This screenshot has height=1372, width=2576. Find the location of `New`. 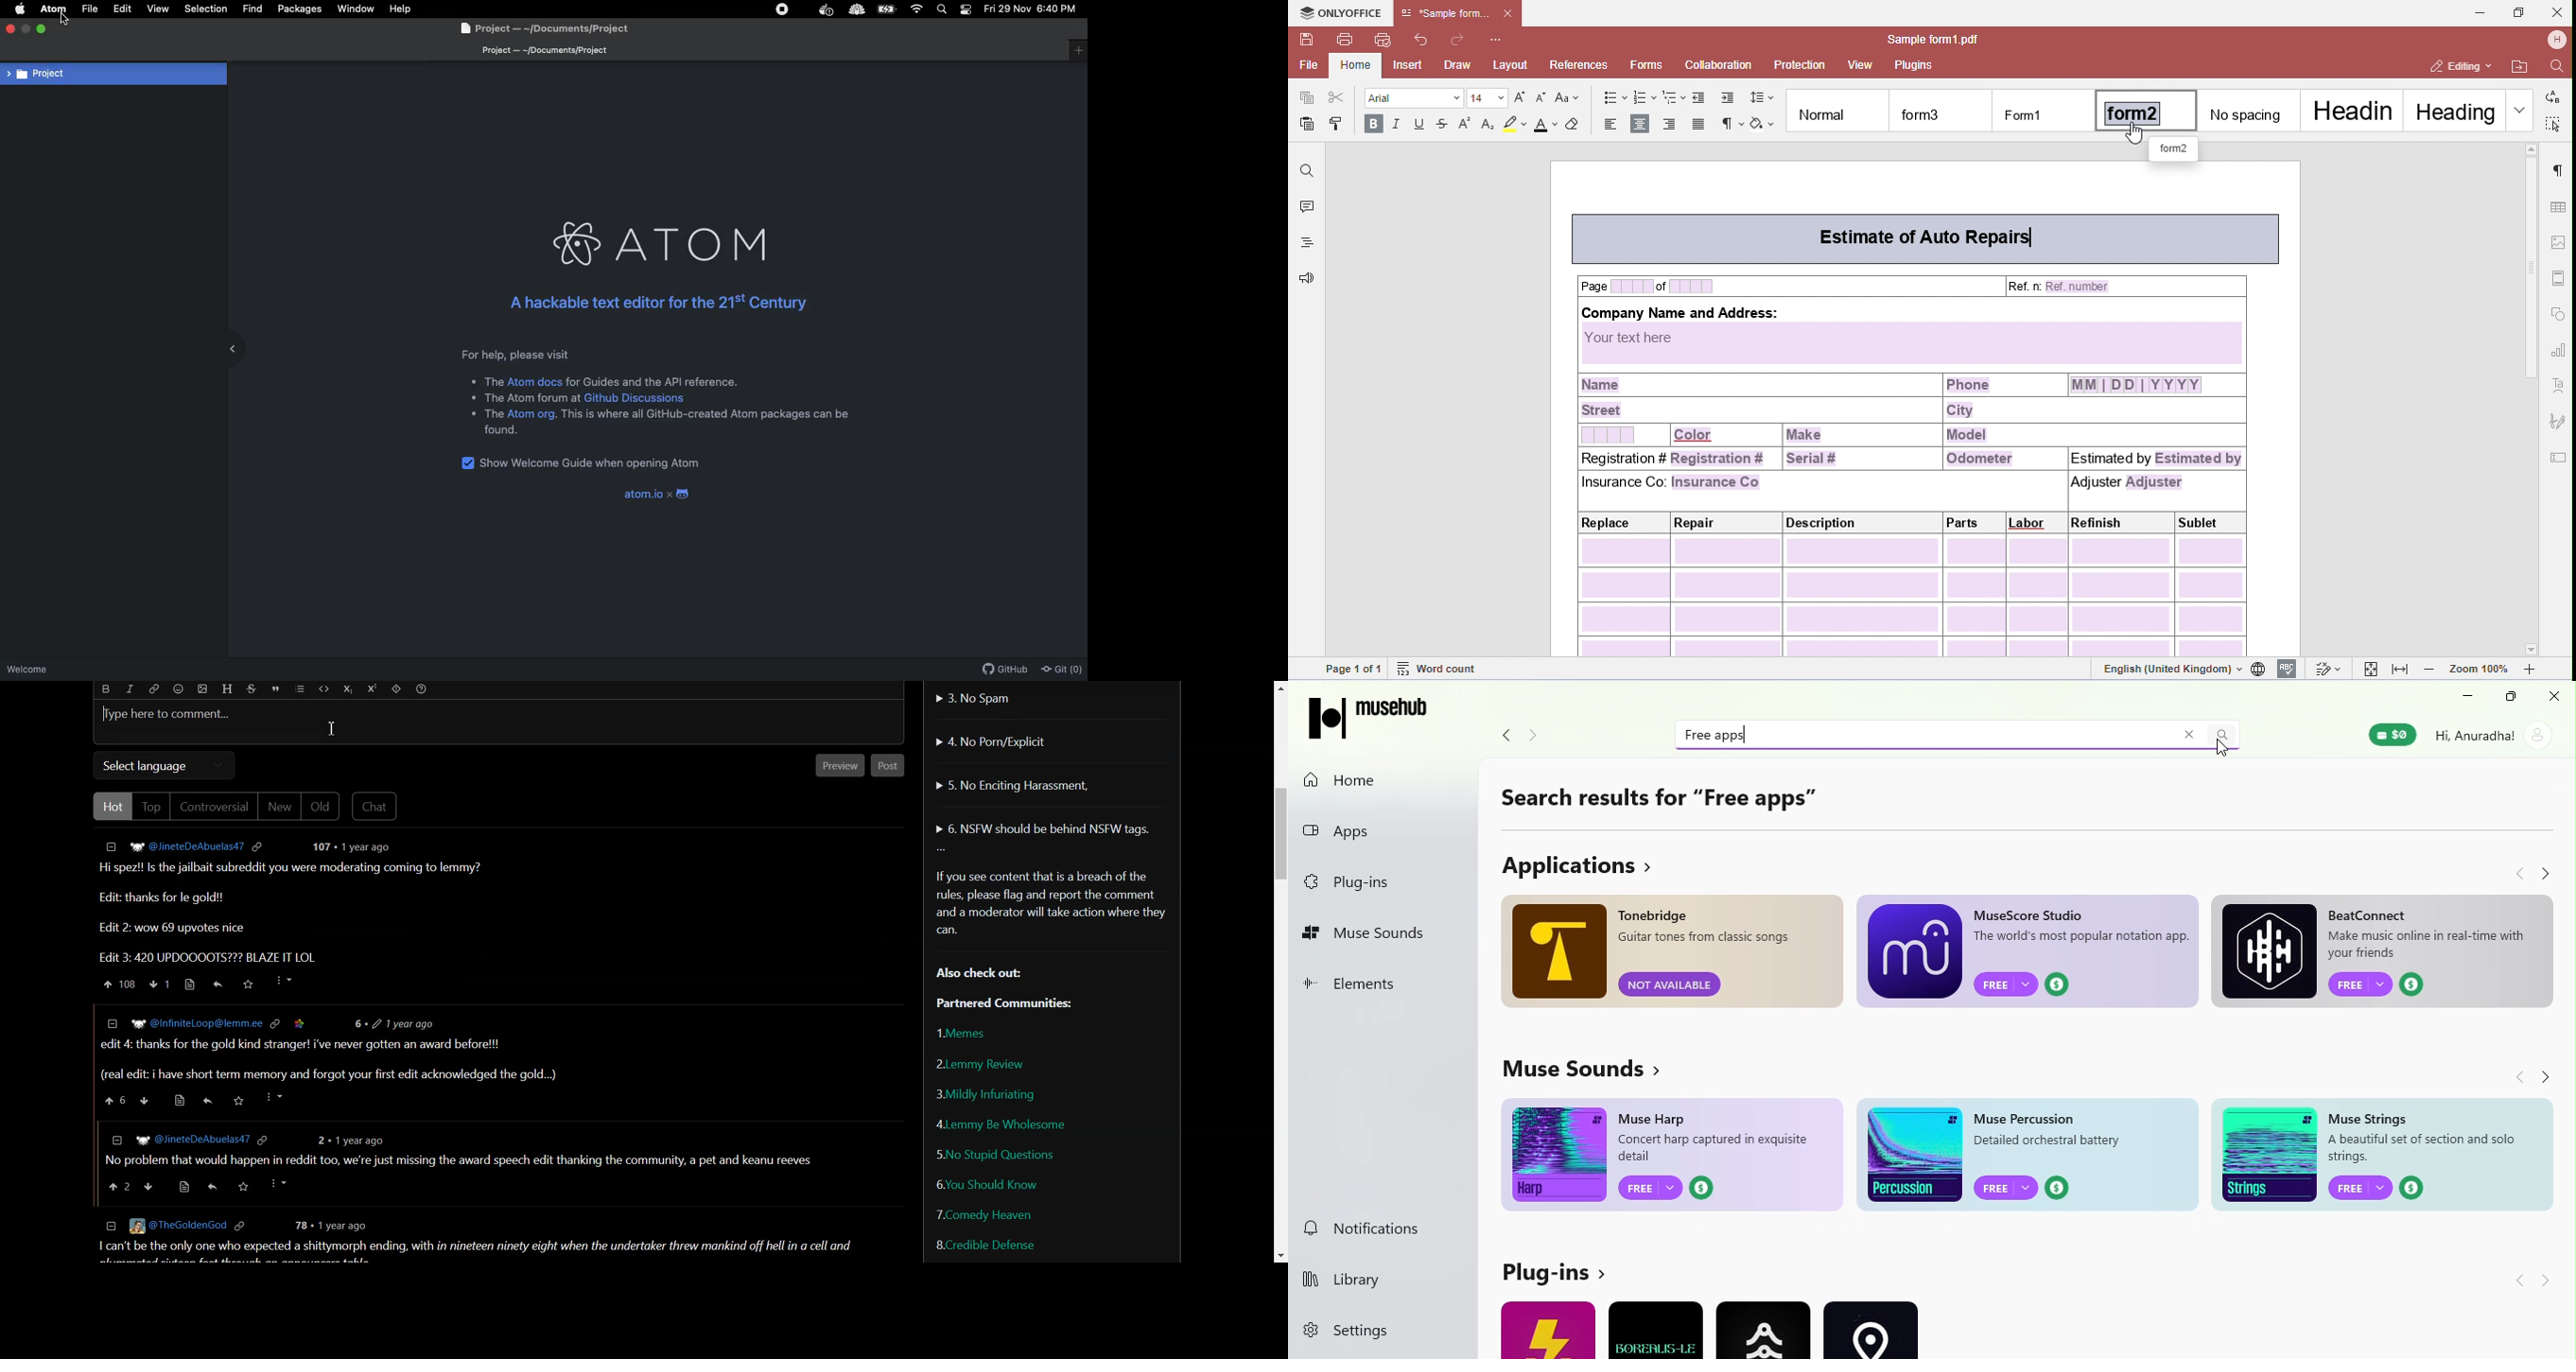

New is located at coordinates (279, 806).